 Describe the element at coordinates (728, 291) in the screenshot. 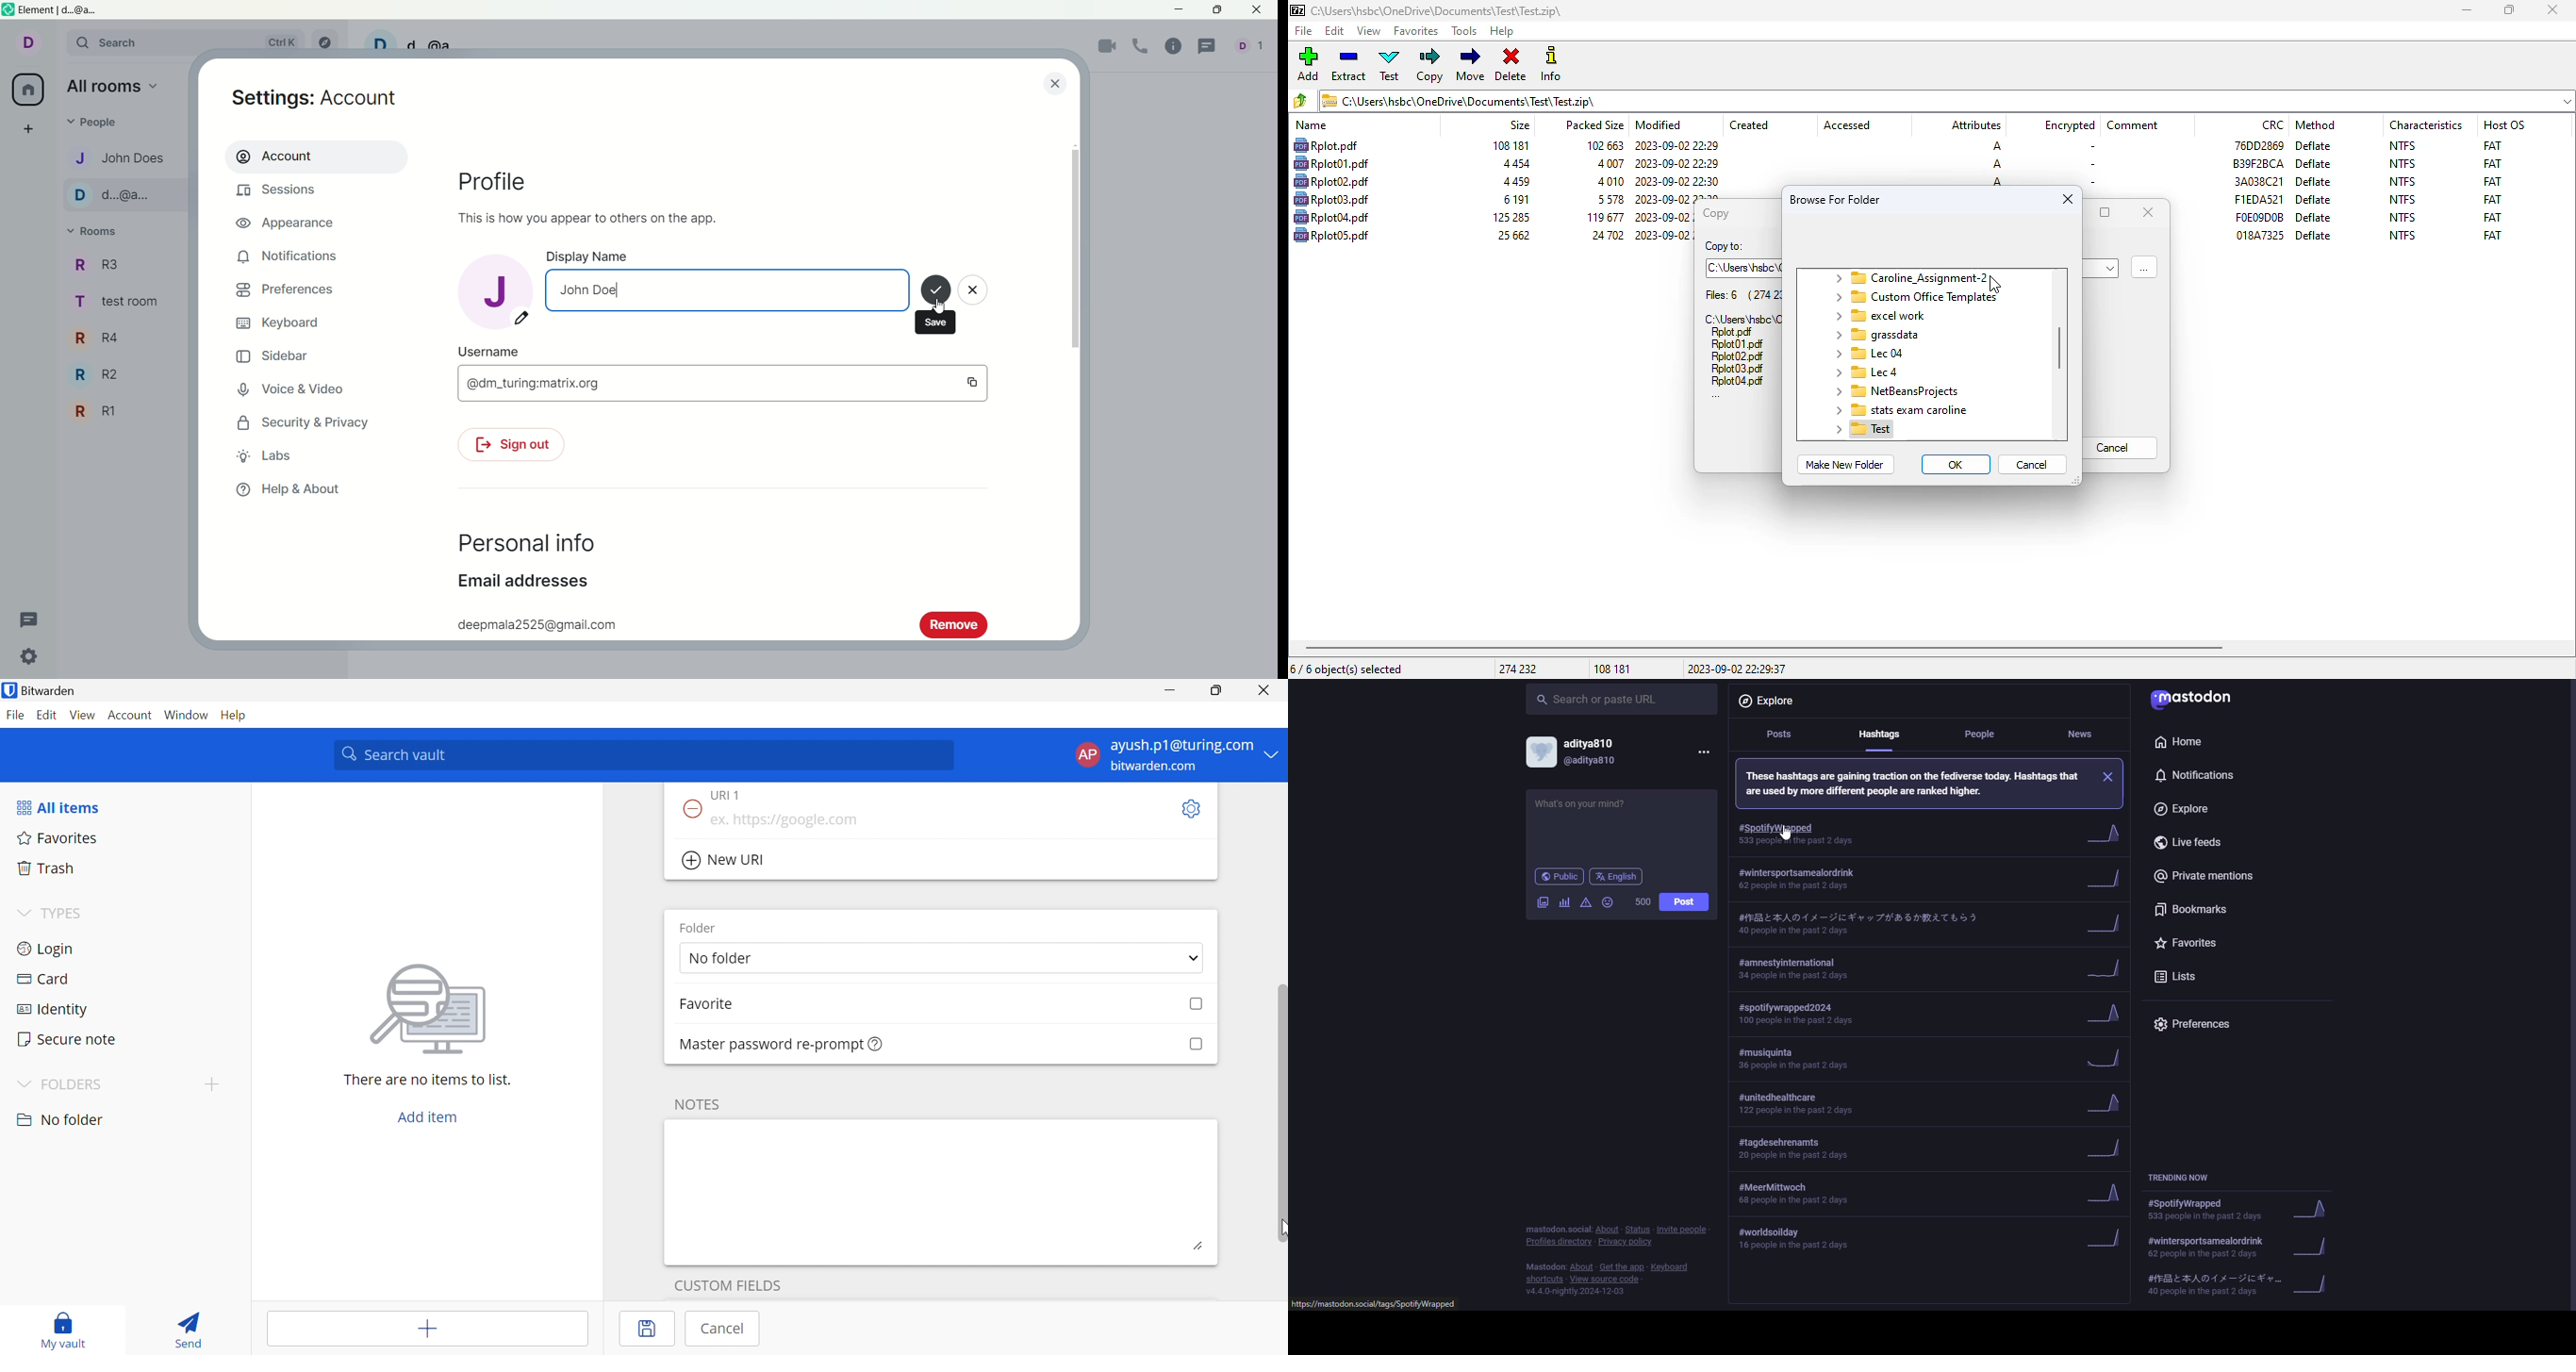

I see `John Doel` at that location.